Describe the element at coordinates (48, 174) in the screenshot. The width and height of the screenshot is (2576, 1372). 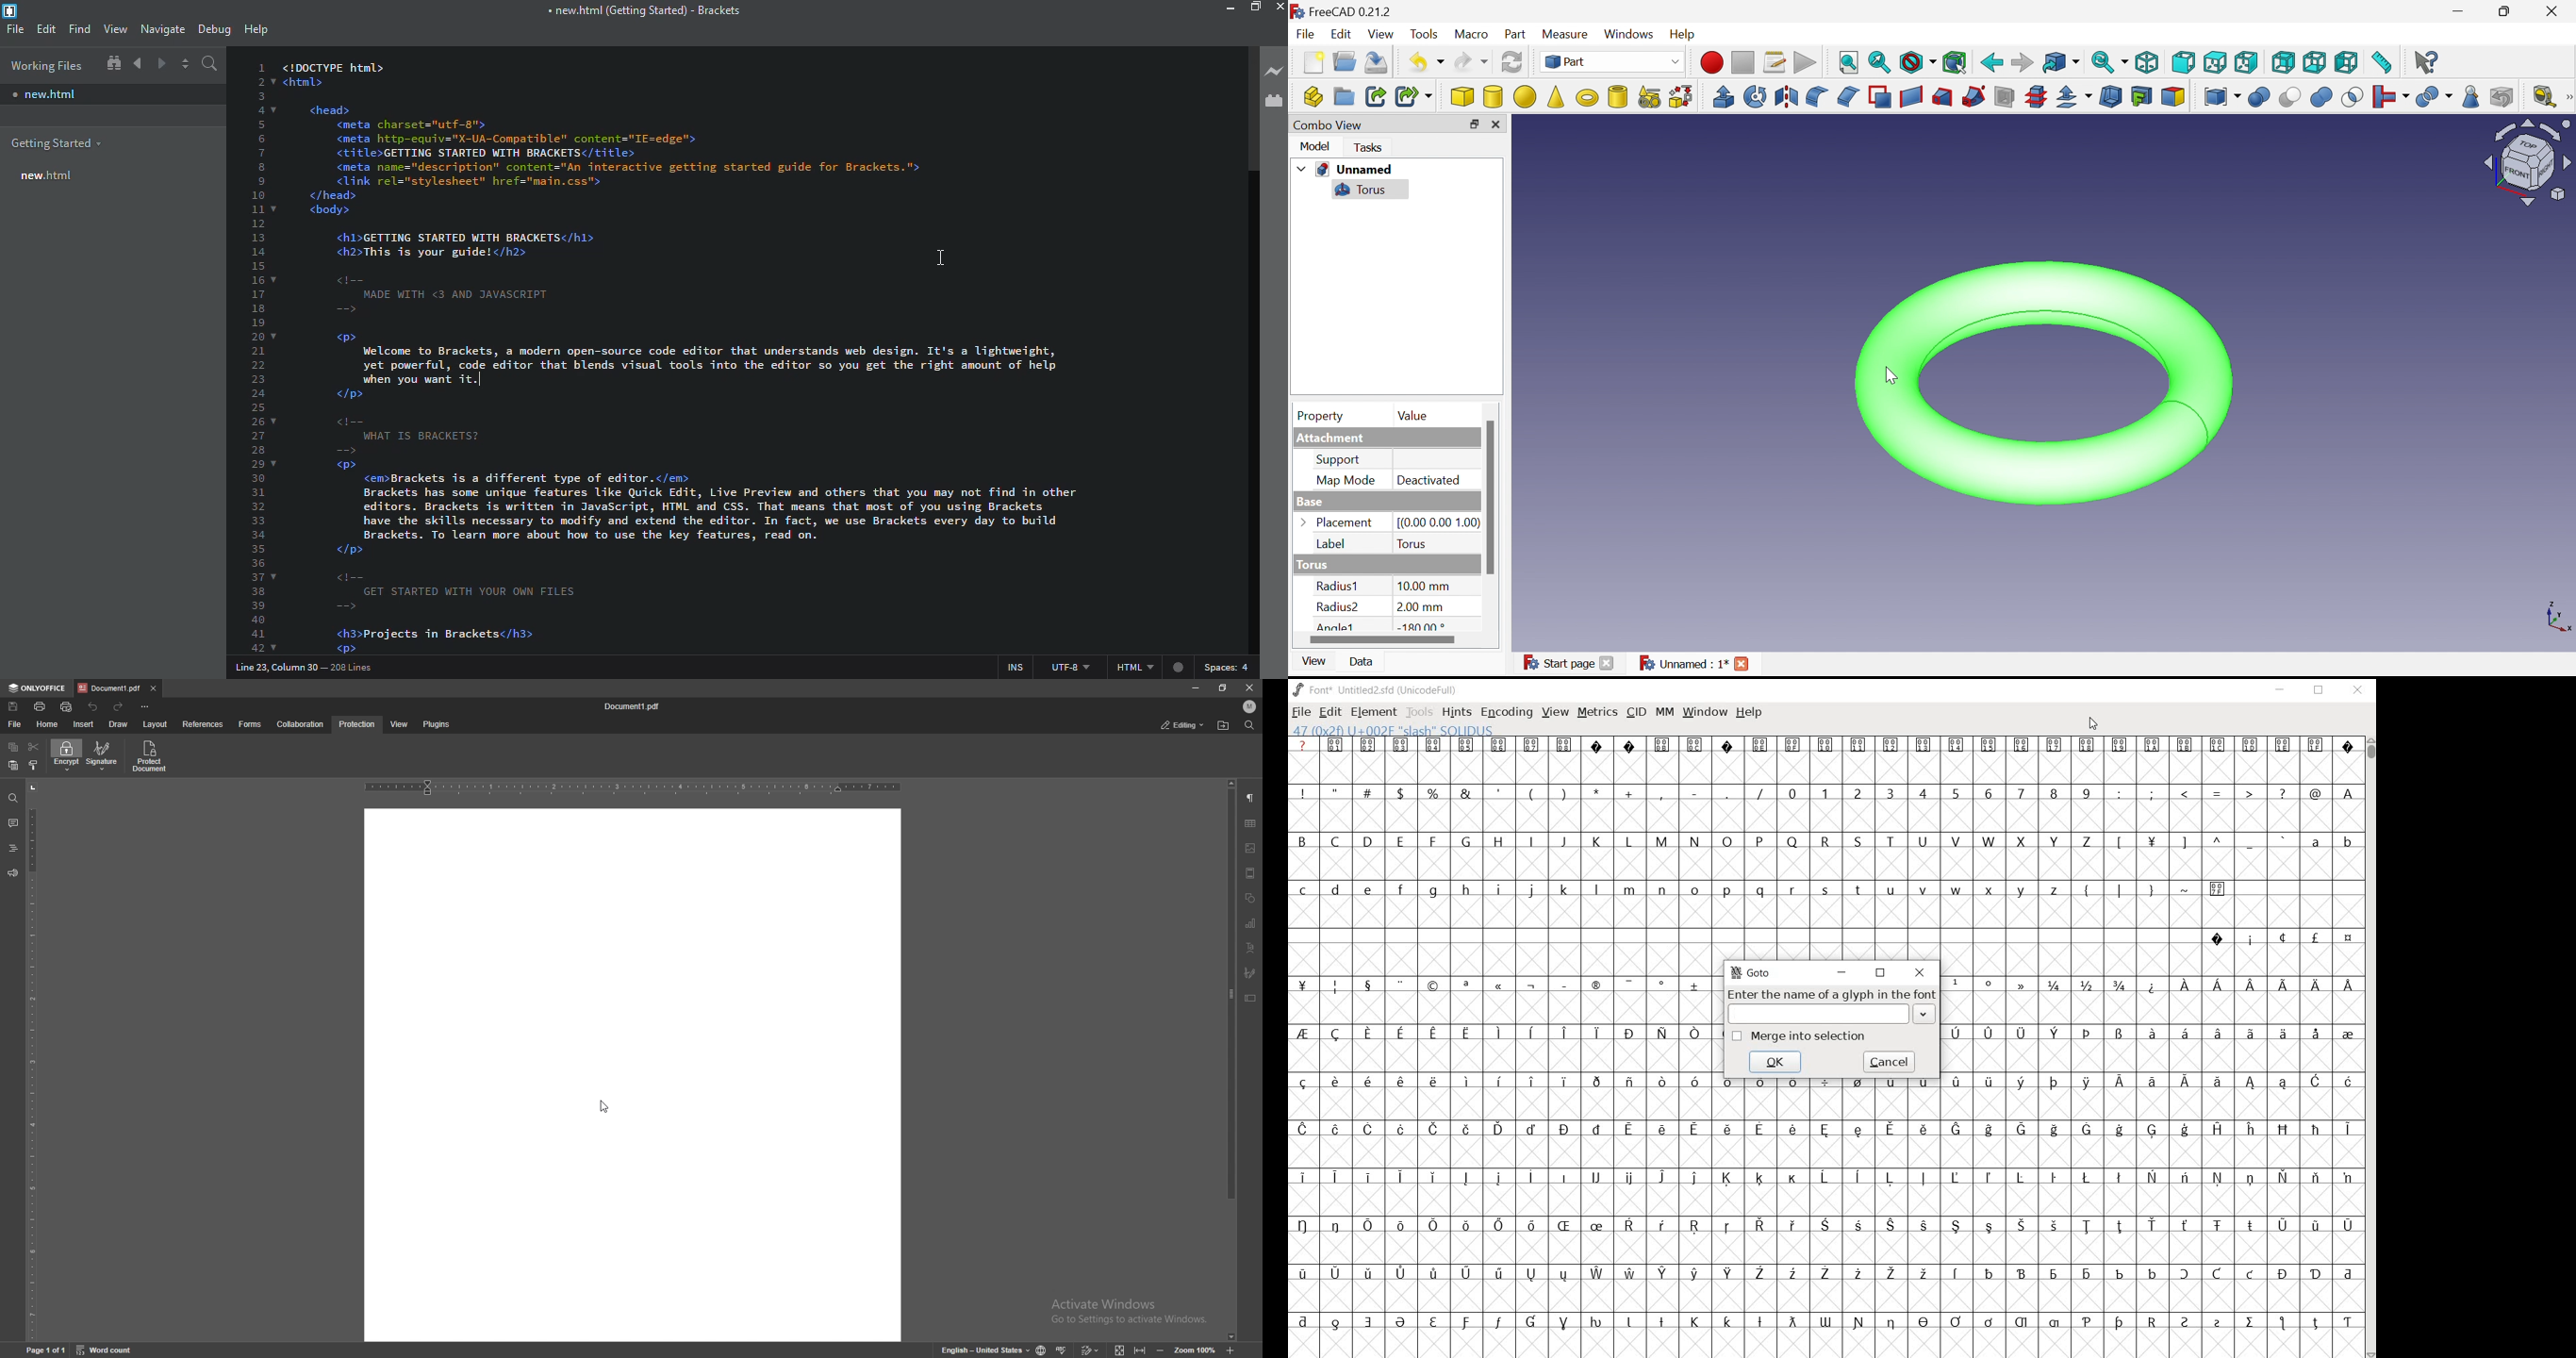
I see `new` at that location.